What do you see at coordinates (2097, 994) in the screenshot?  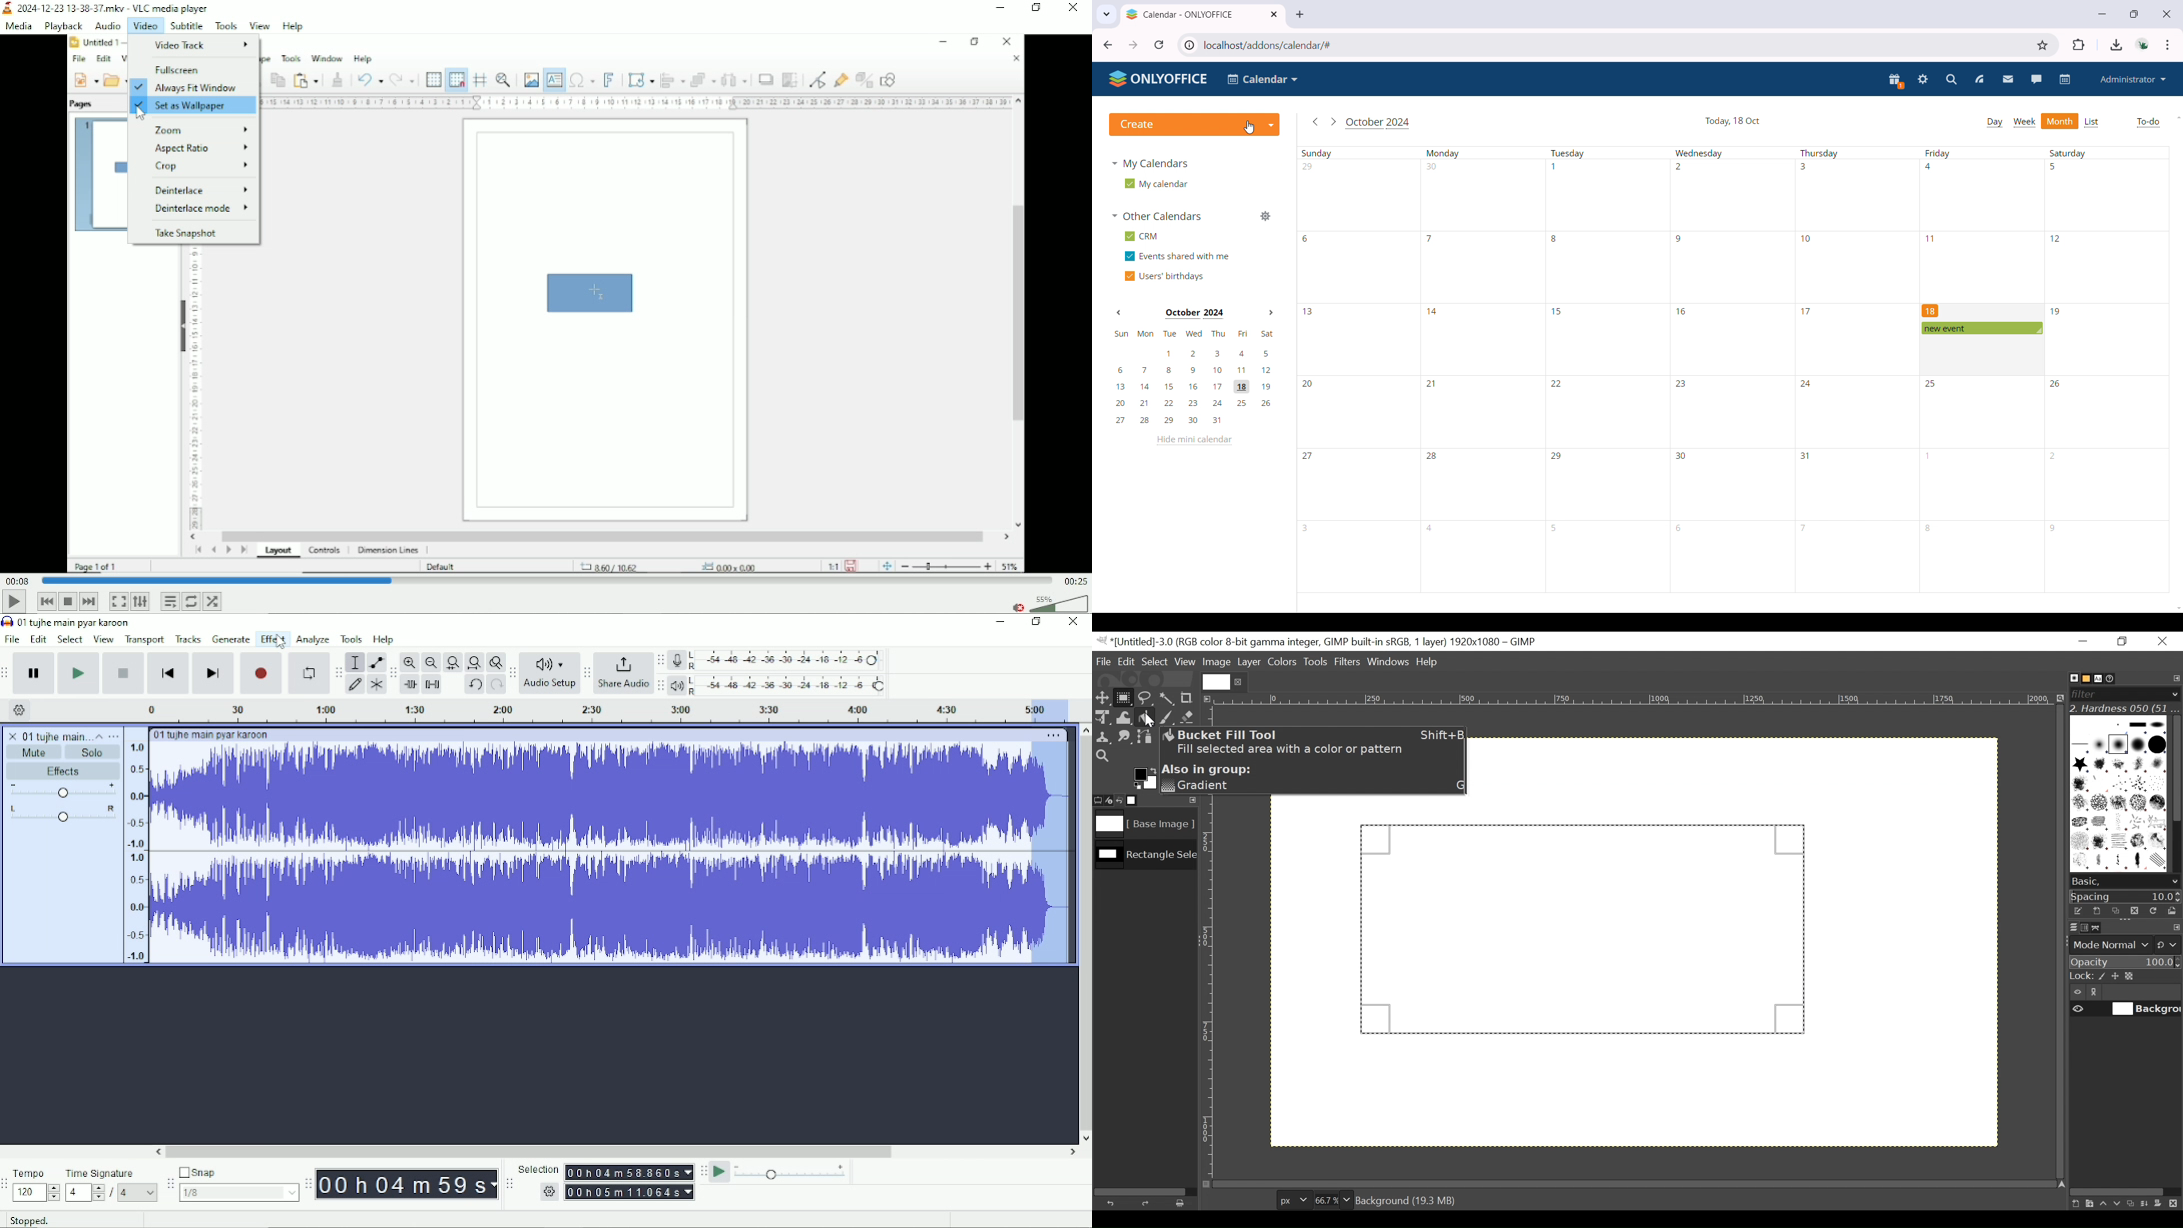 I see `link/unlink item` at bounding box center [2097, 994].